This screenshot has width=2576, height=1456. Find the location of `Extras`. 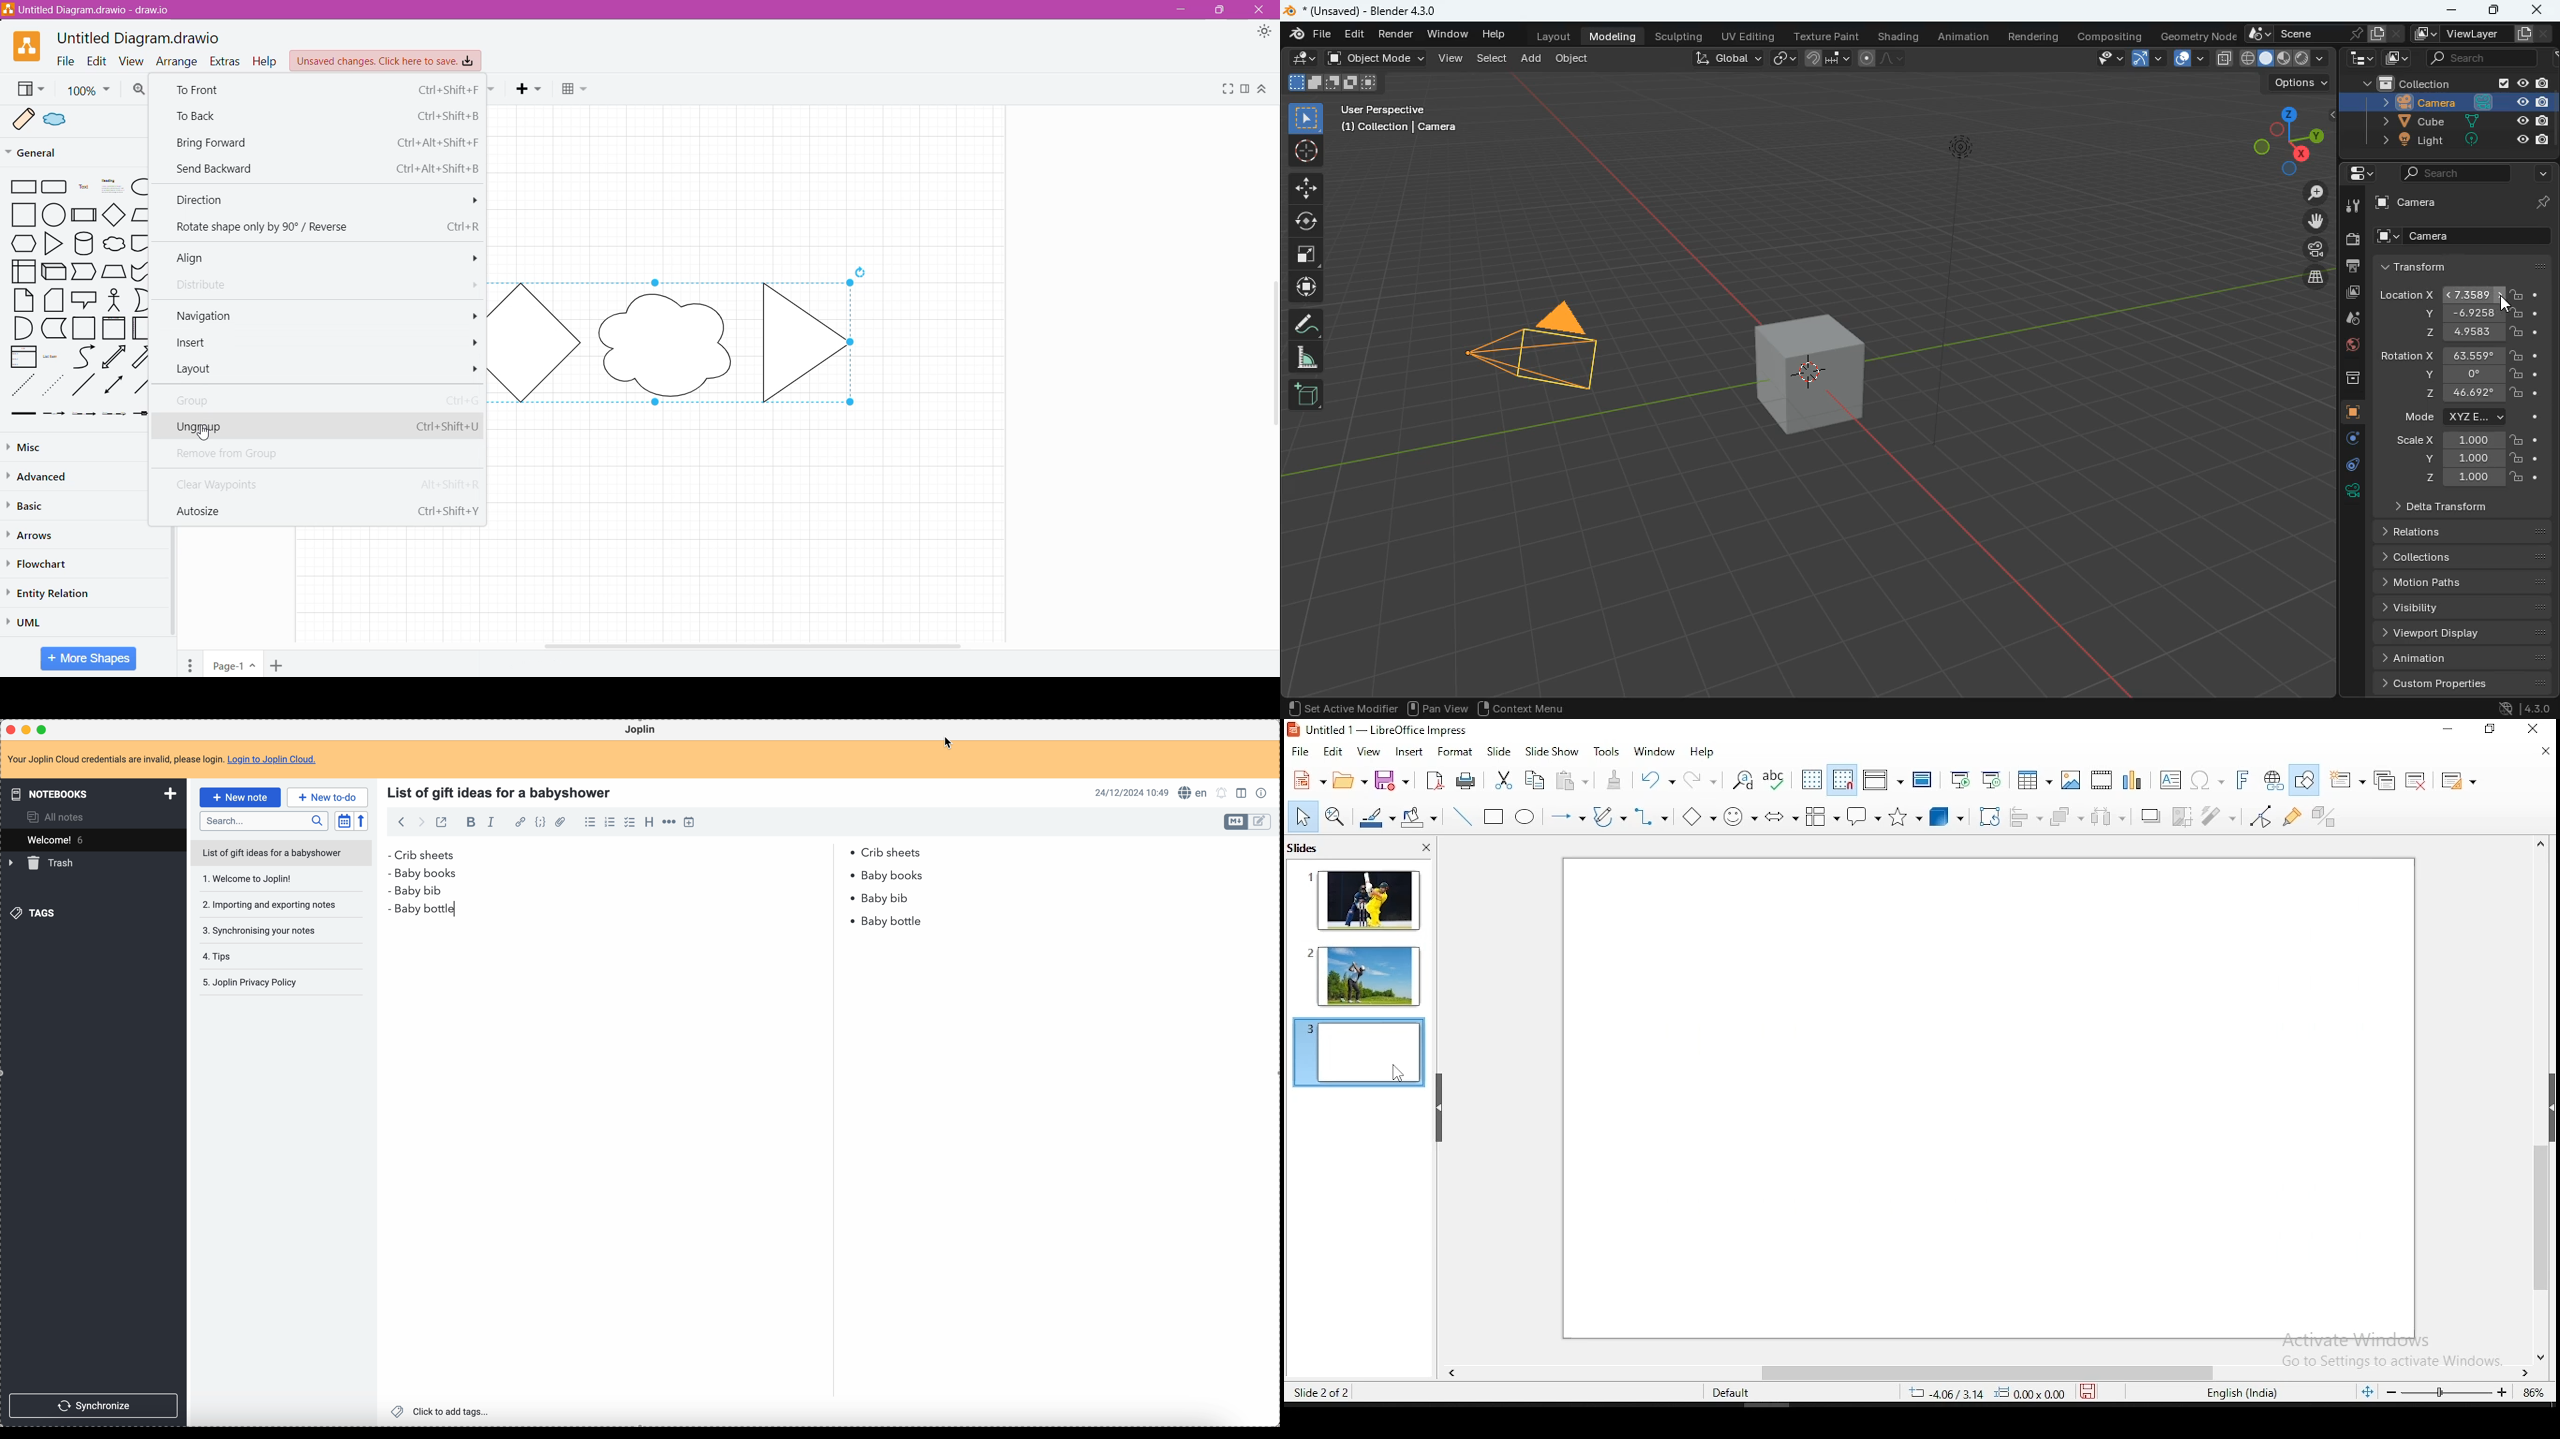

Extras is located at coordinates (225, 63).